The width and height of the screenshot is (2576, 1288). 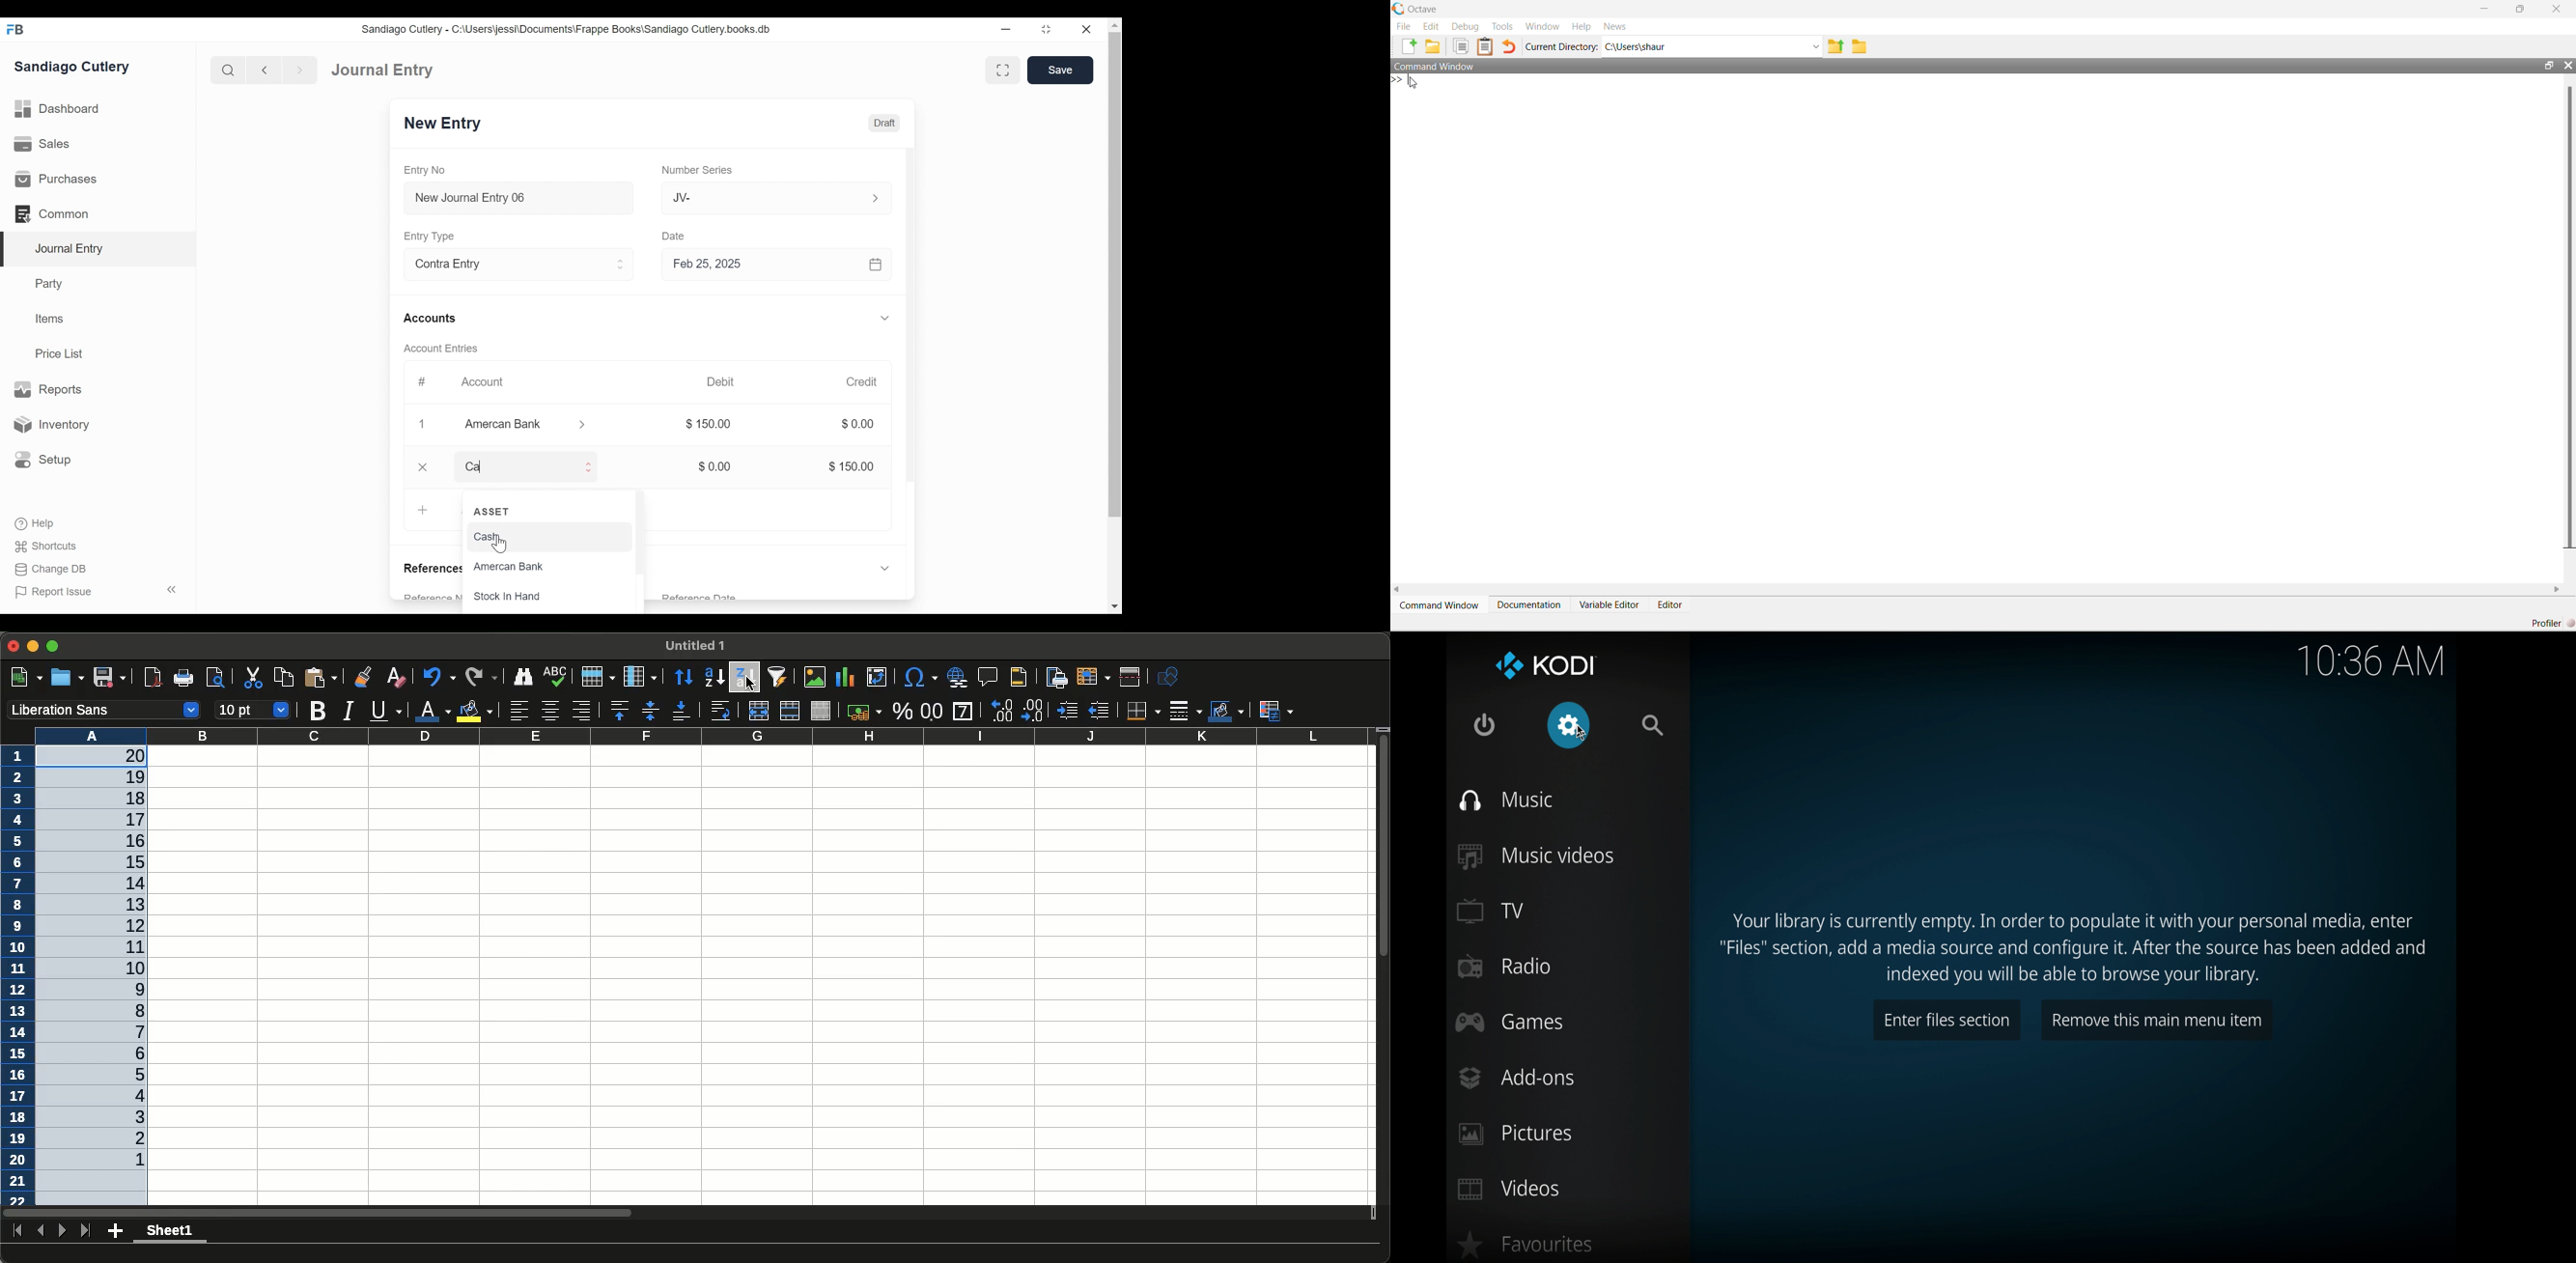 I want to click on 10.36 am, so click(x=2371, y=661).